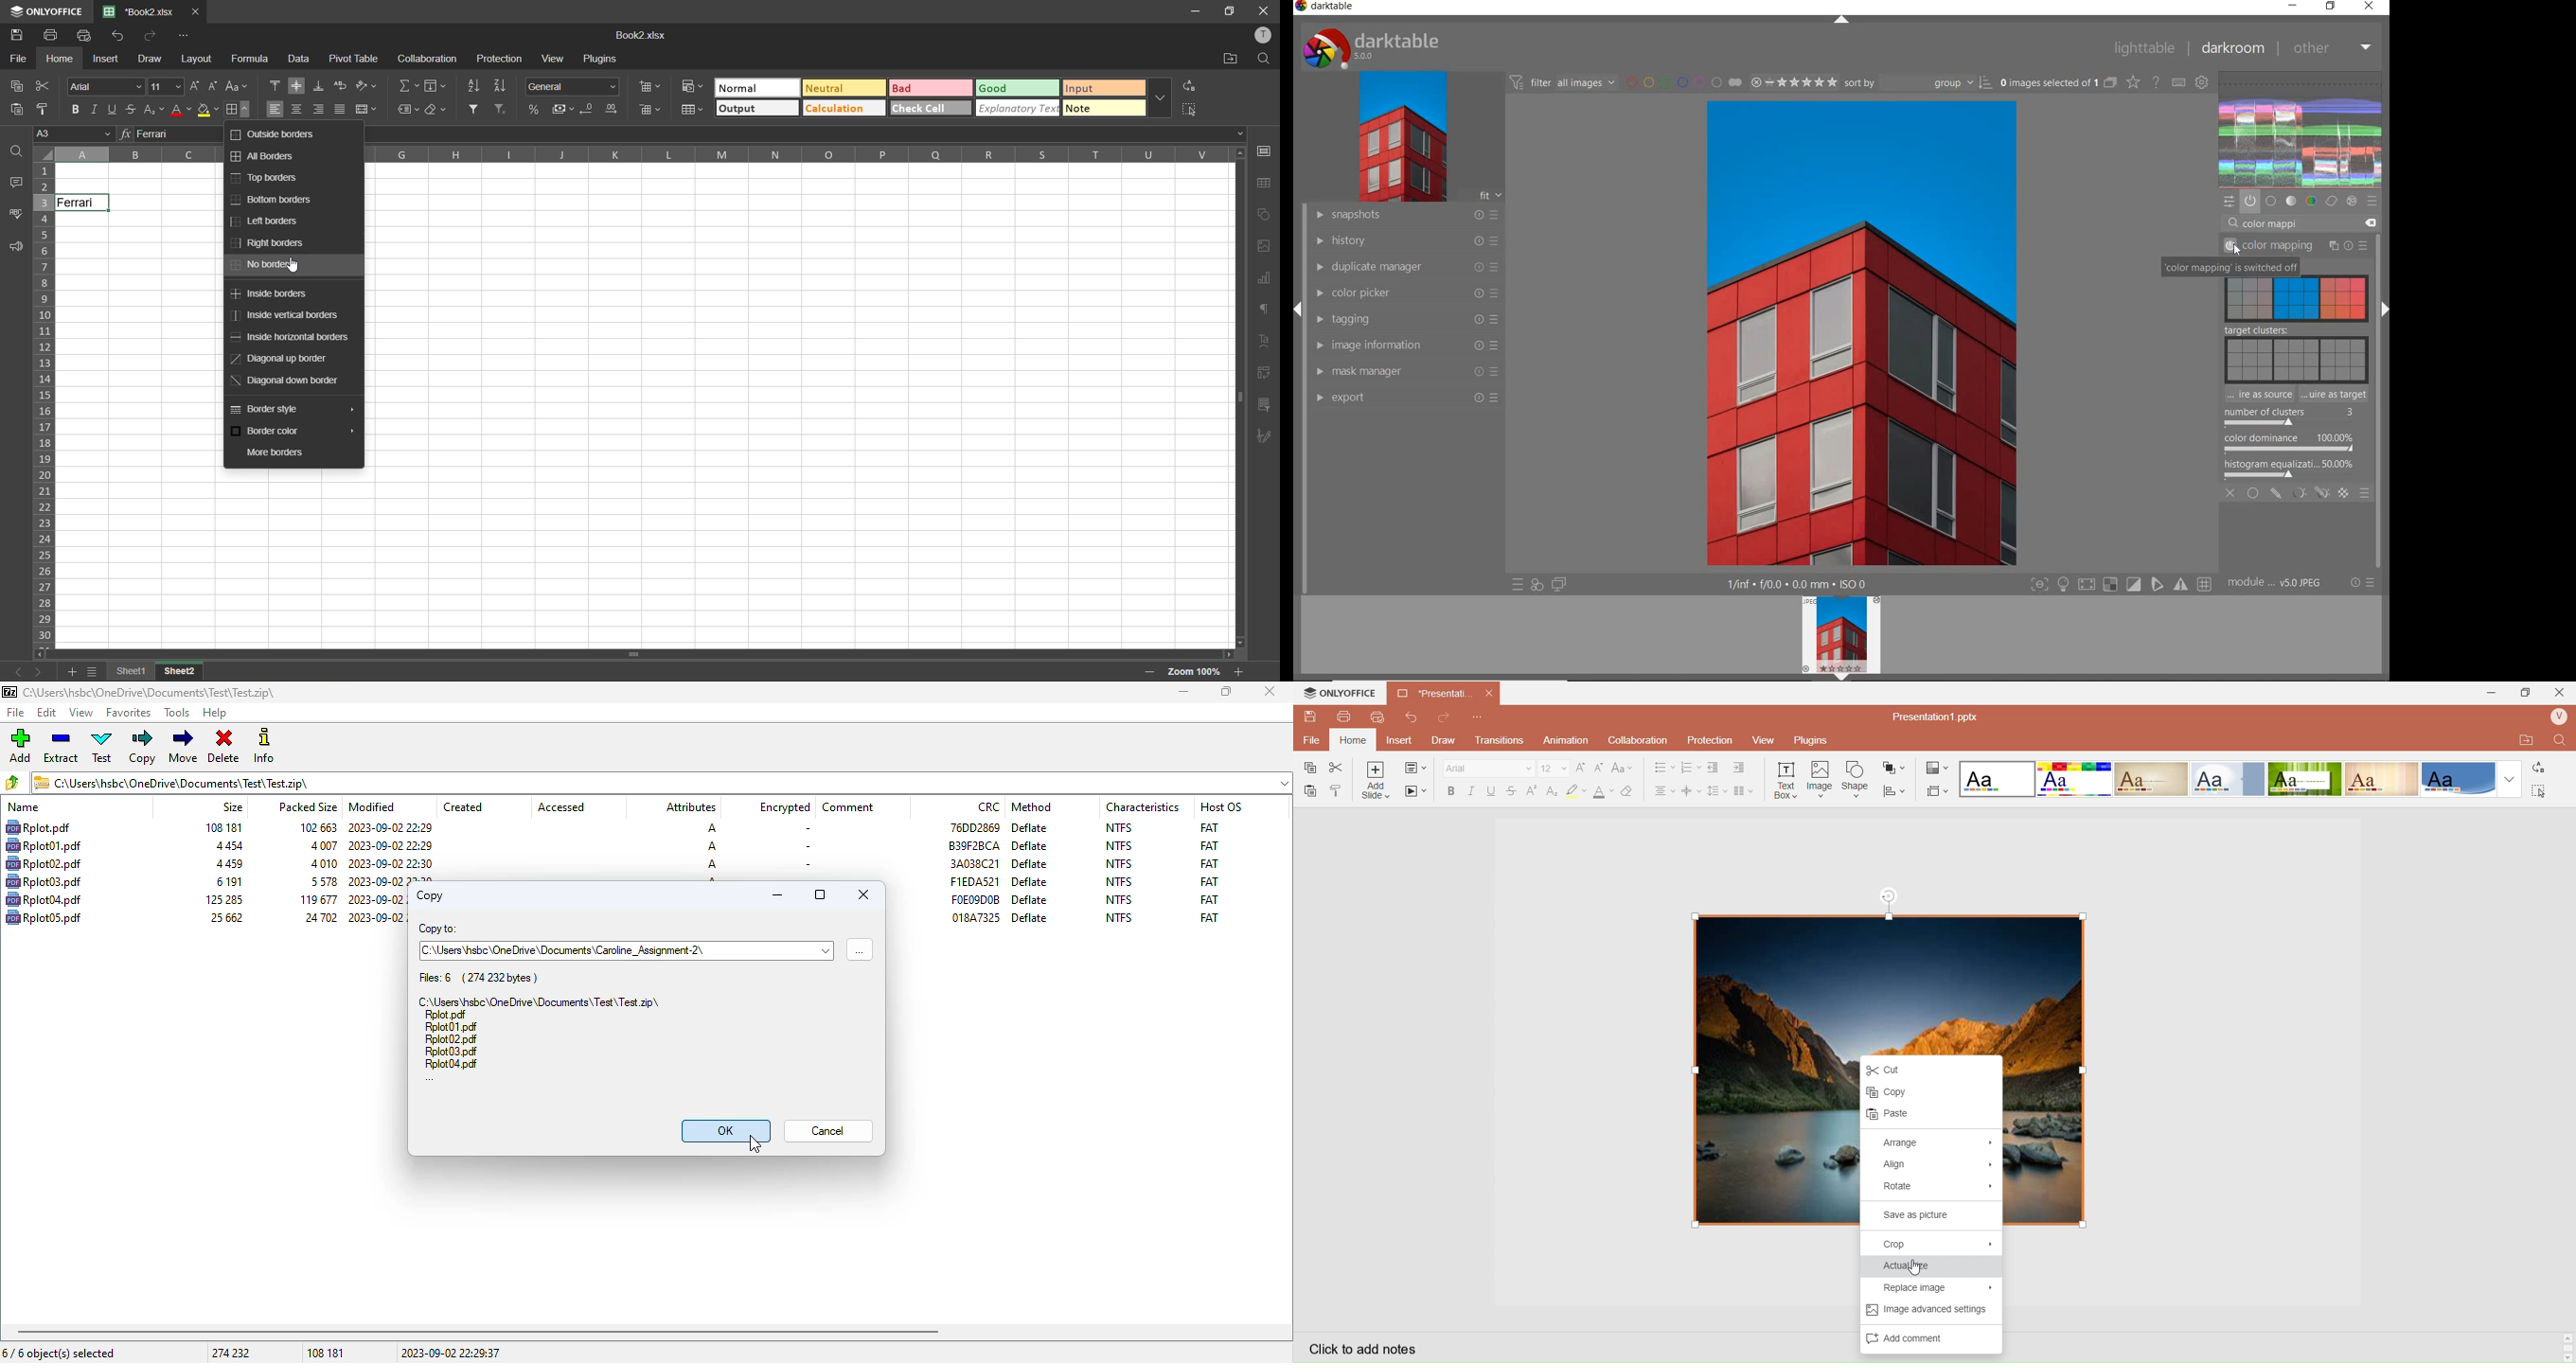  I want to click on history, so click(1406, 240).